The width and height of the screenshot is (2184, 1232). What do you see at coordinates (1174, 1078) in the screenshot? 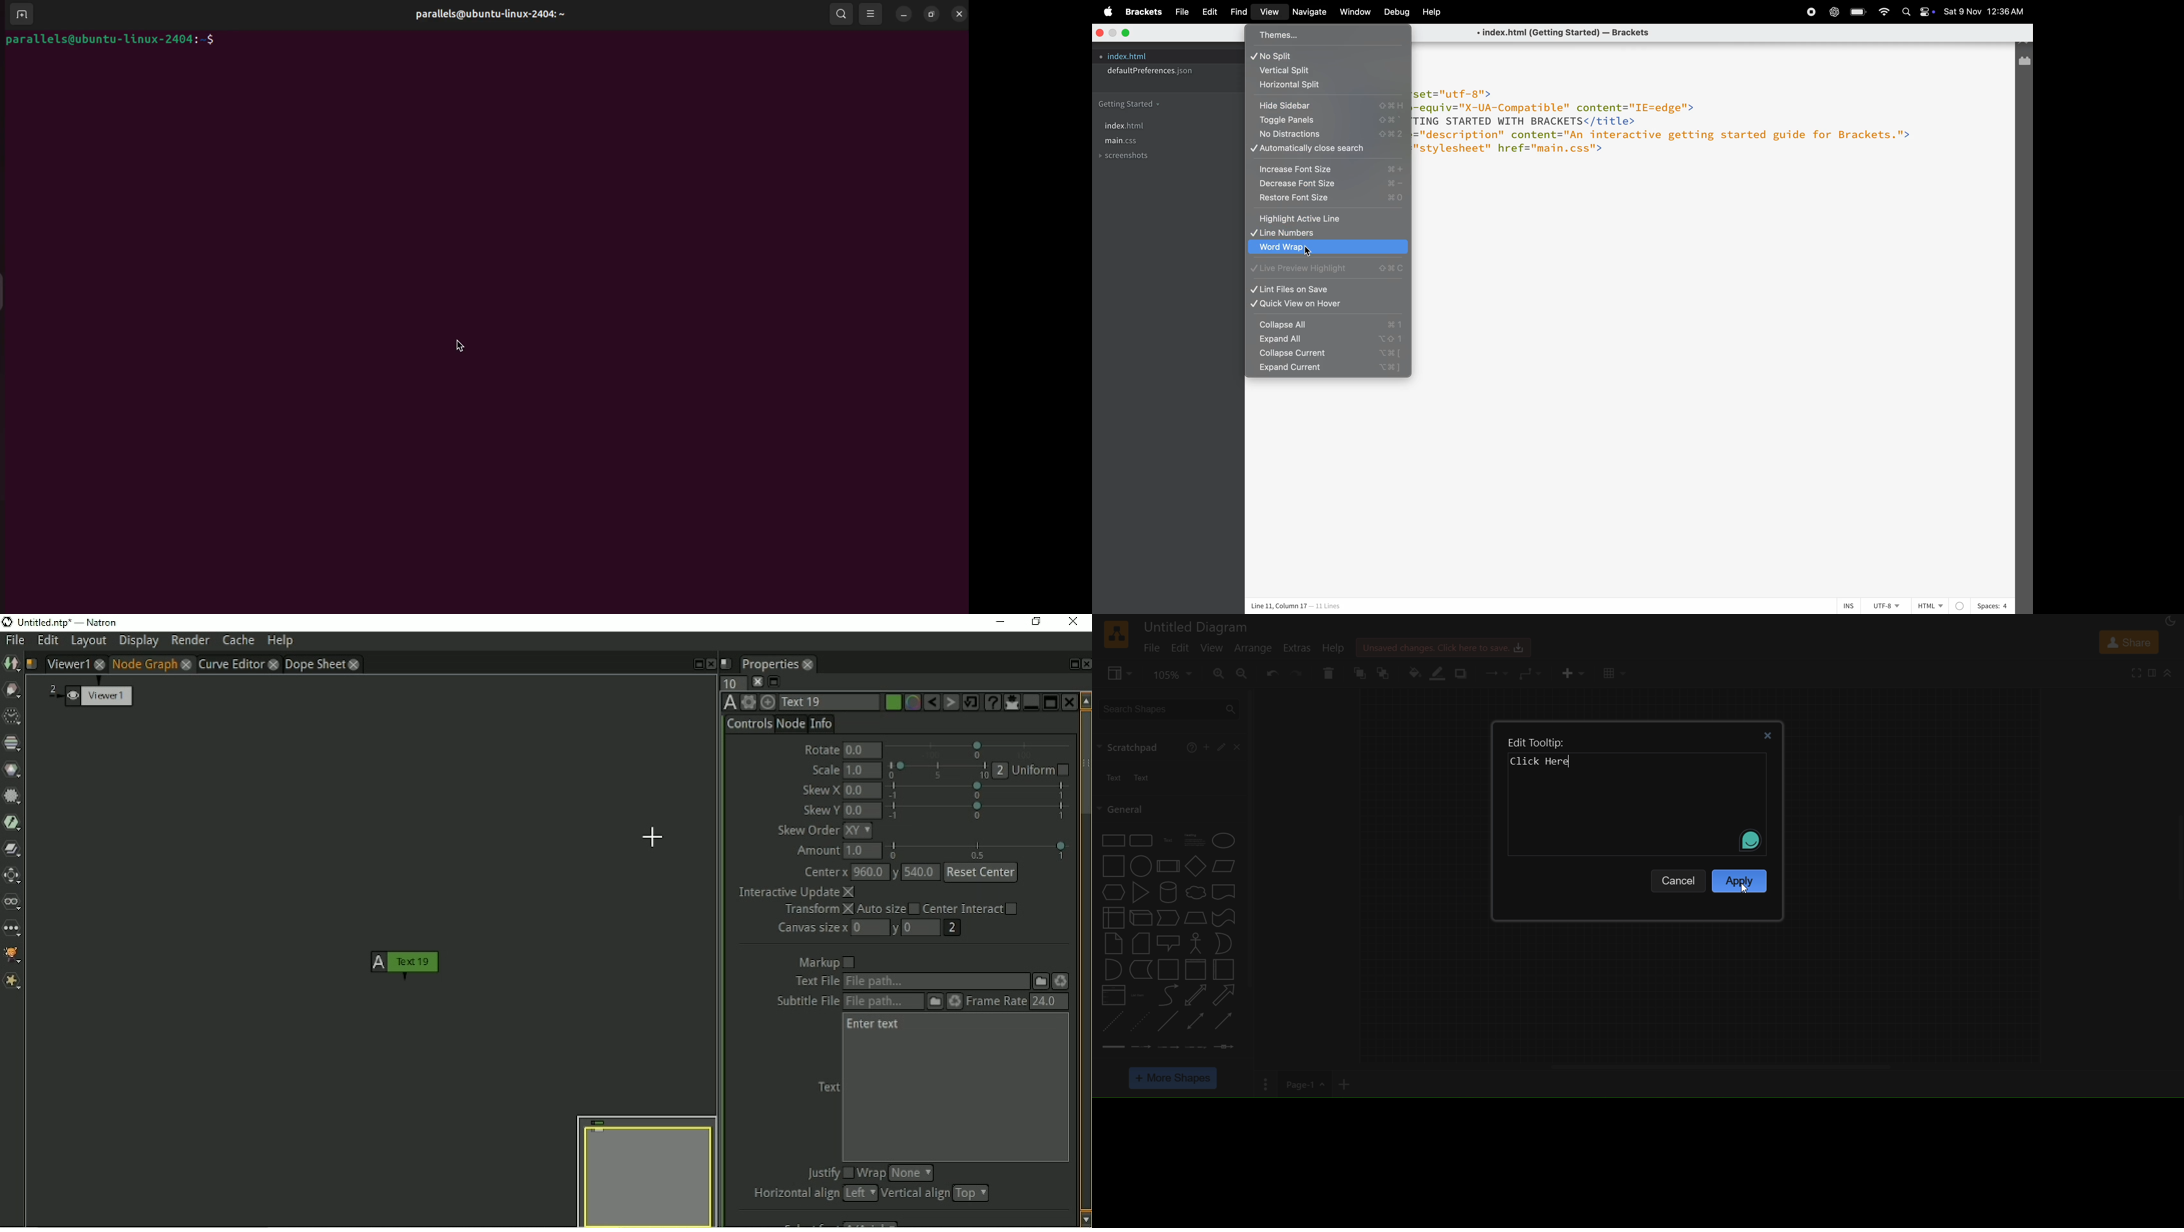
I see `more shapes` at bounding box center [1174, 1078].